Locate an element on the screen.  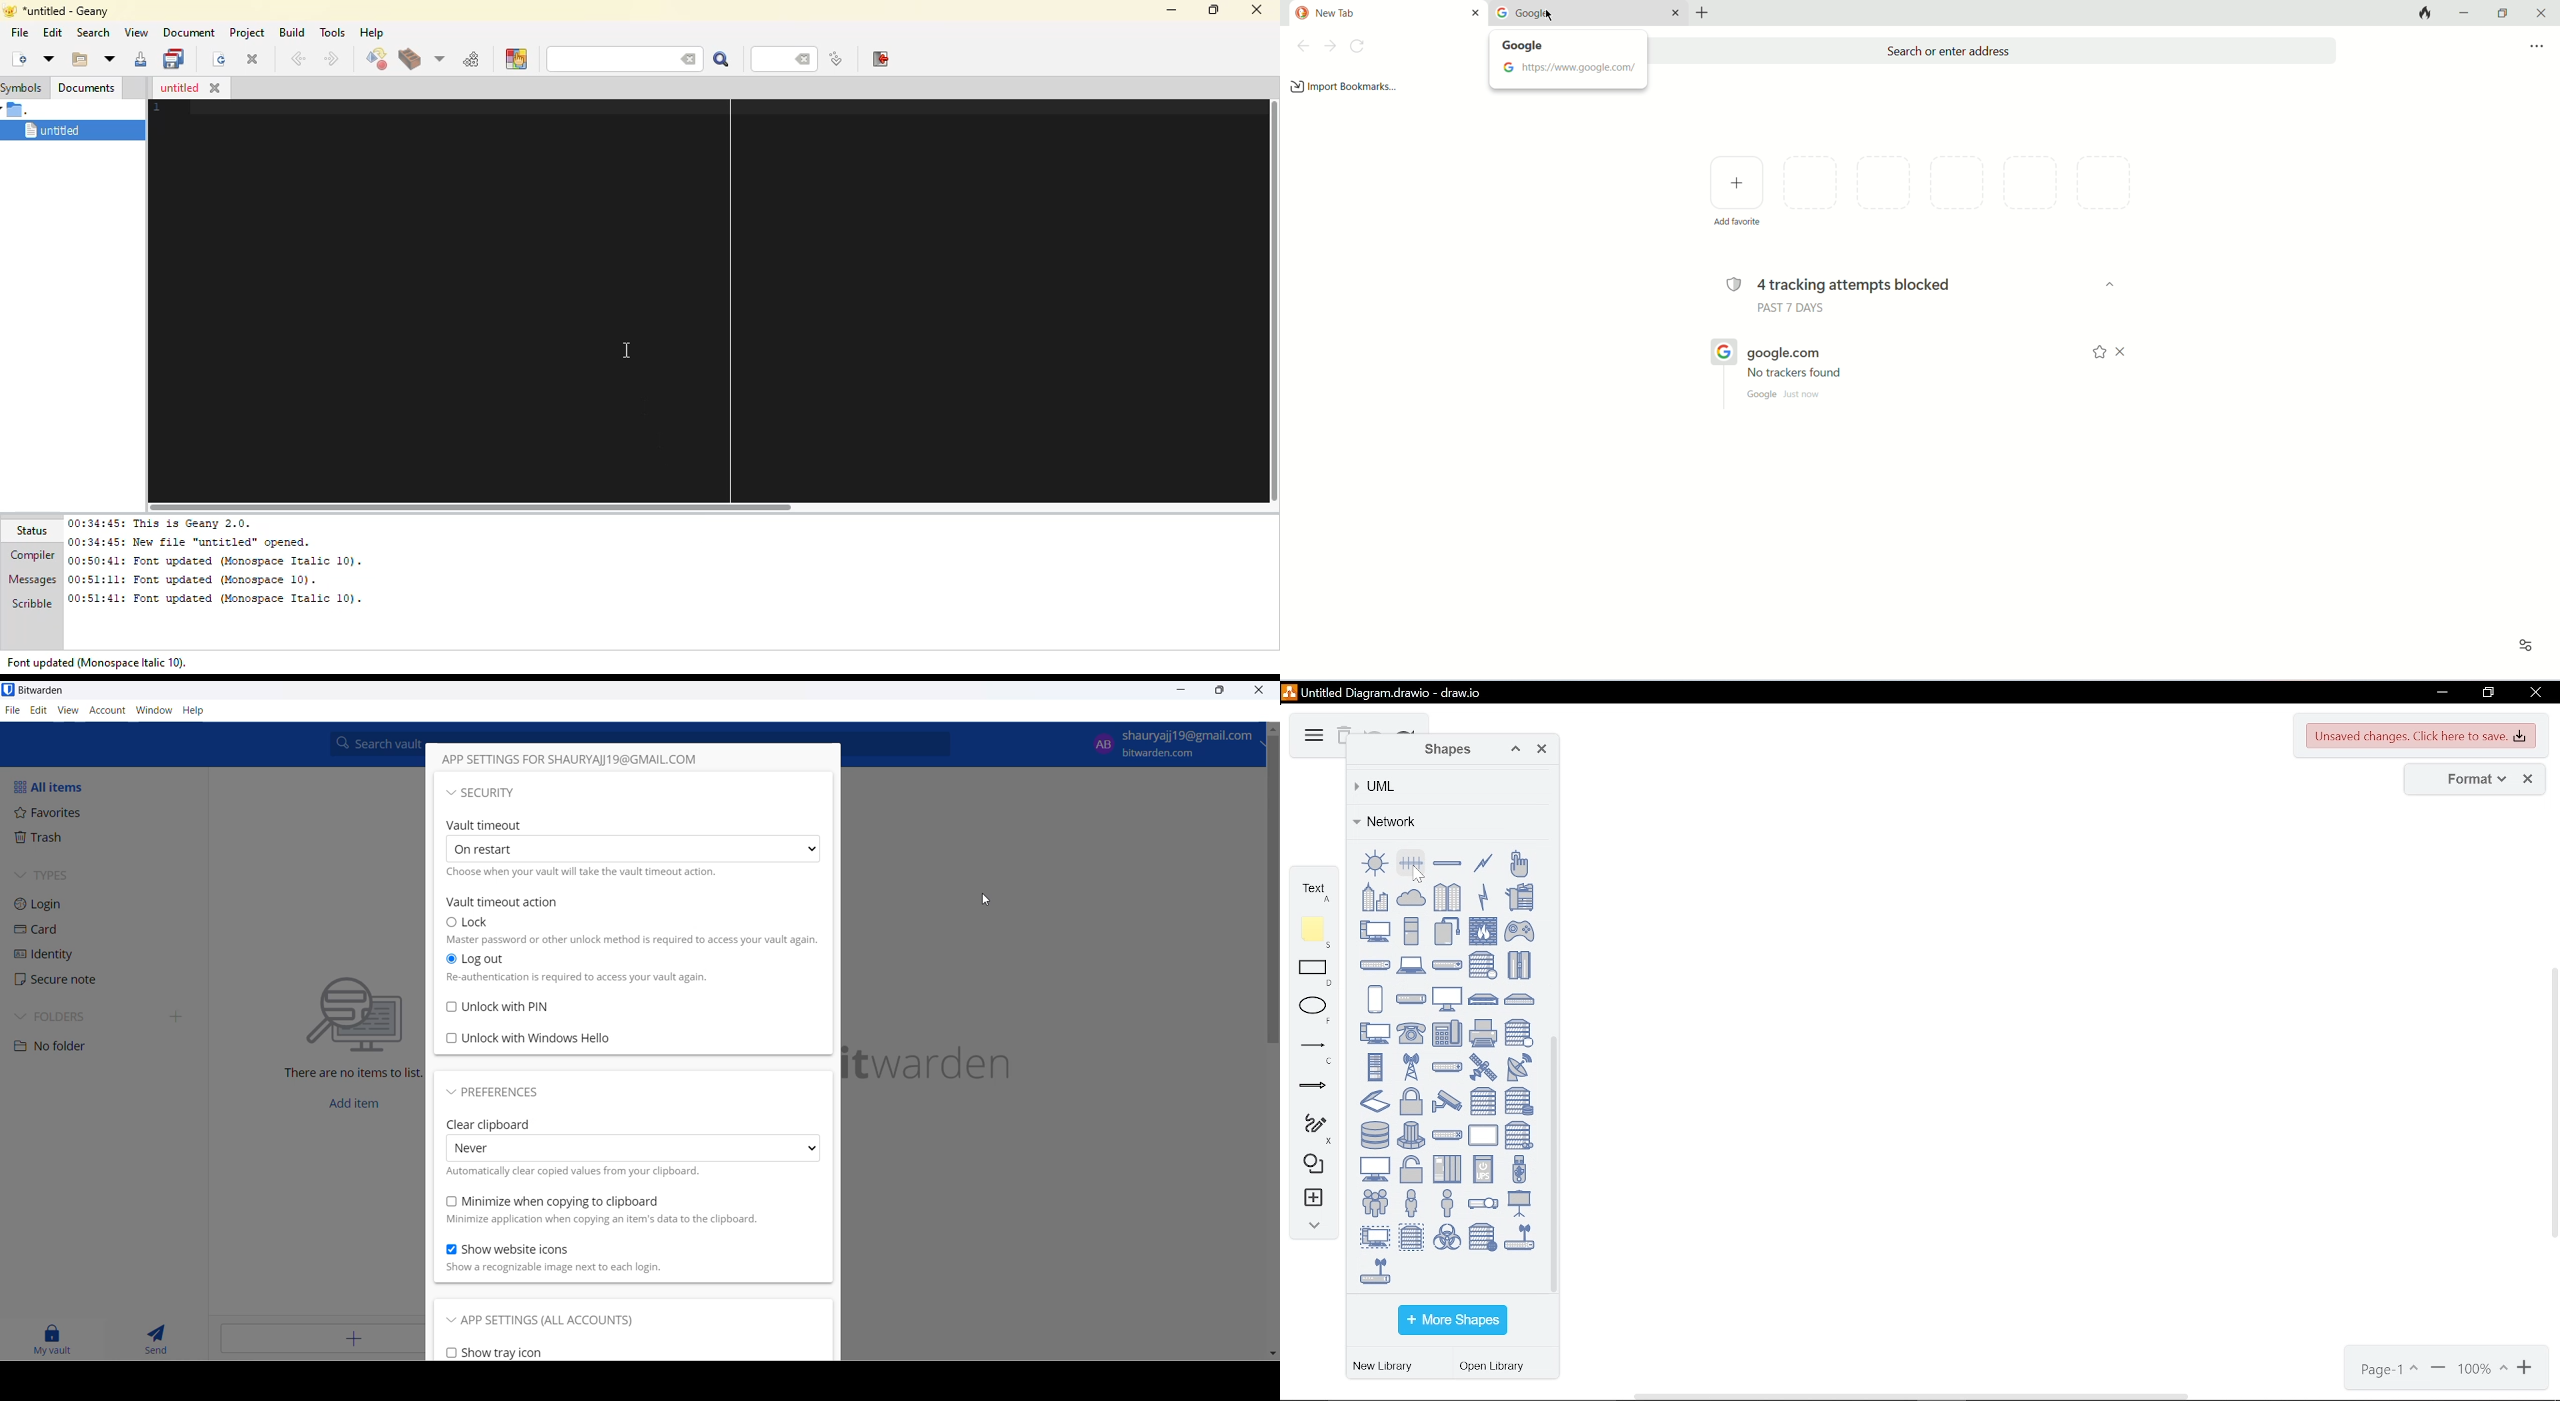
router is located at coordinates (1447, 1067).